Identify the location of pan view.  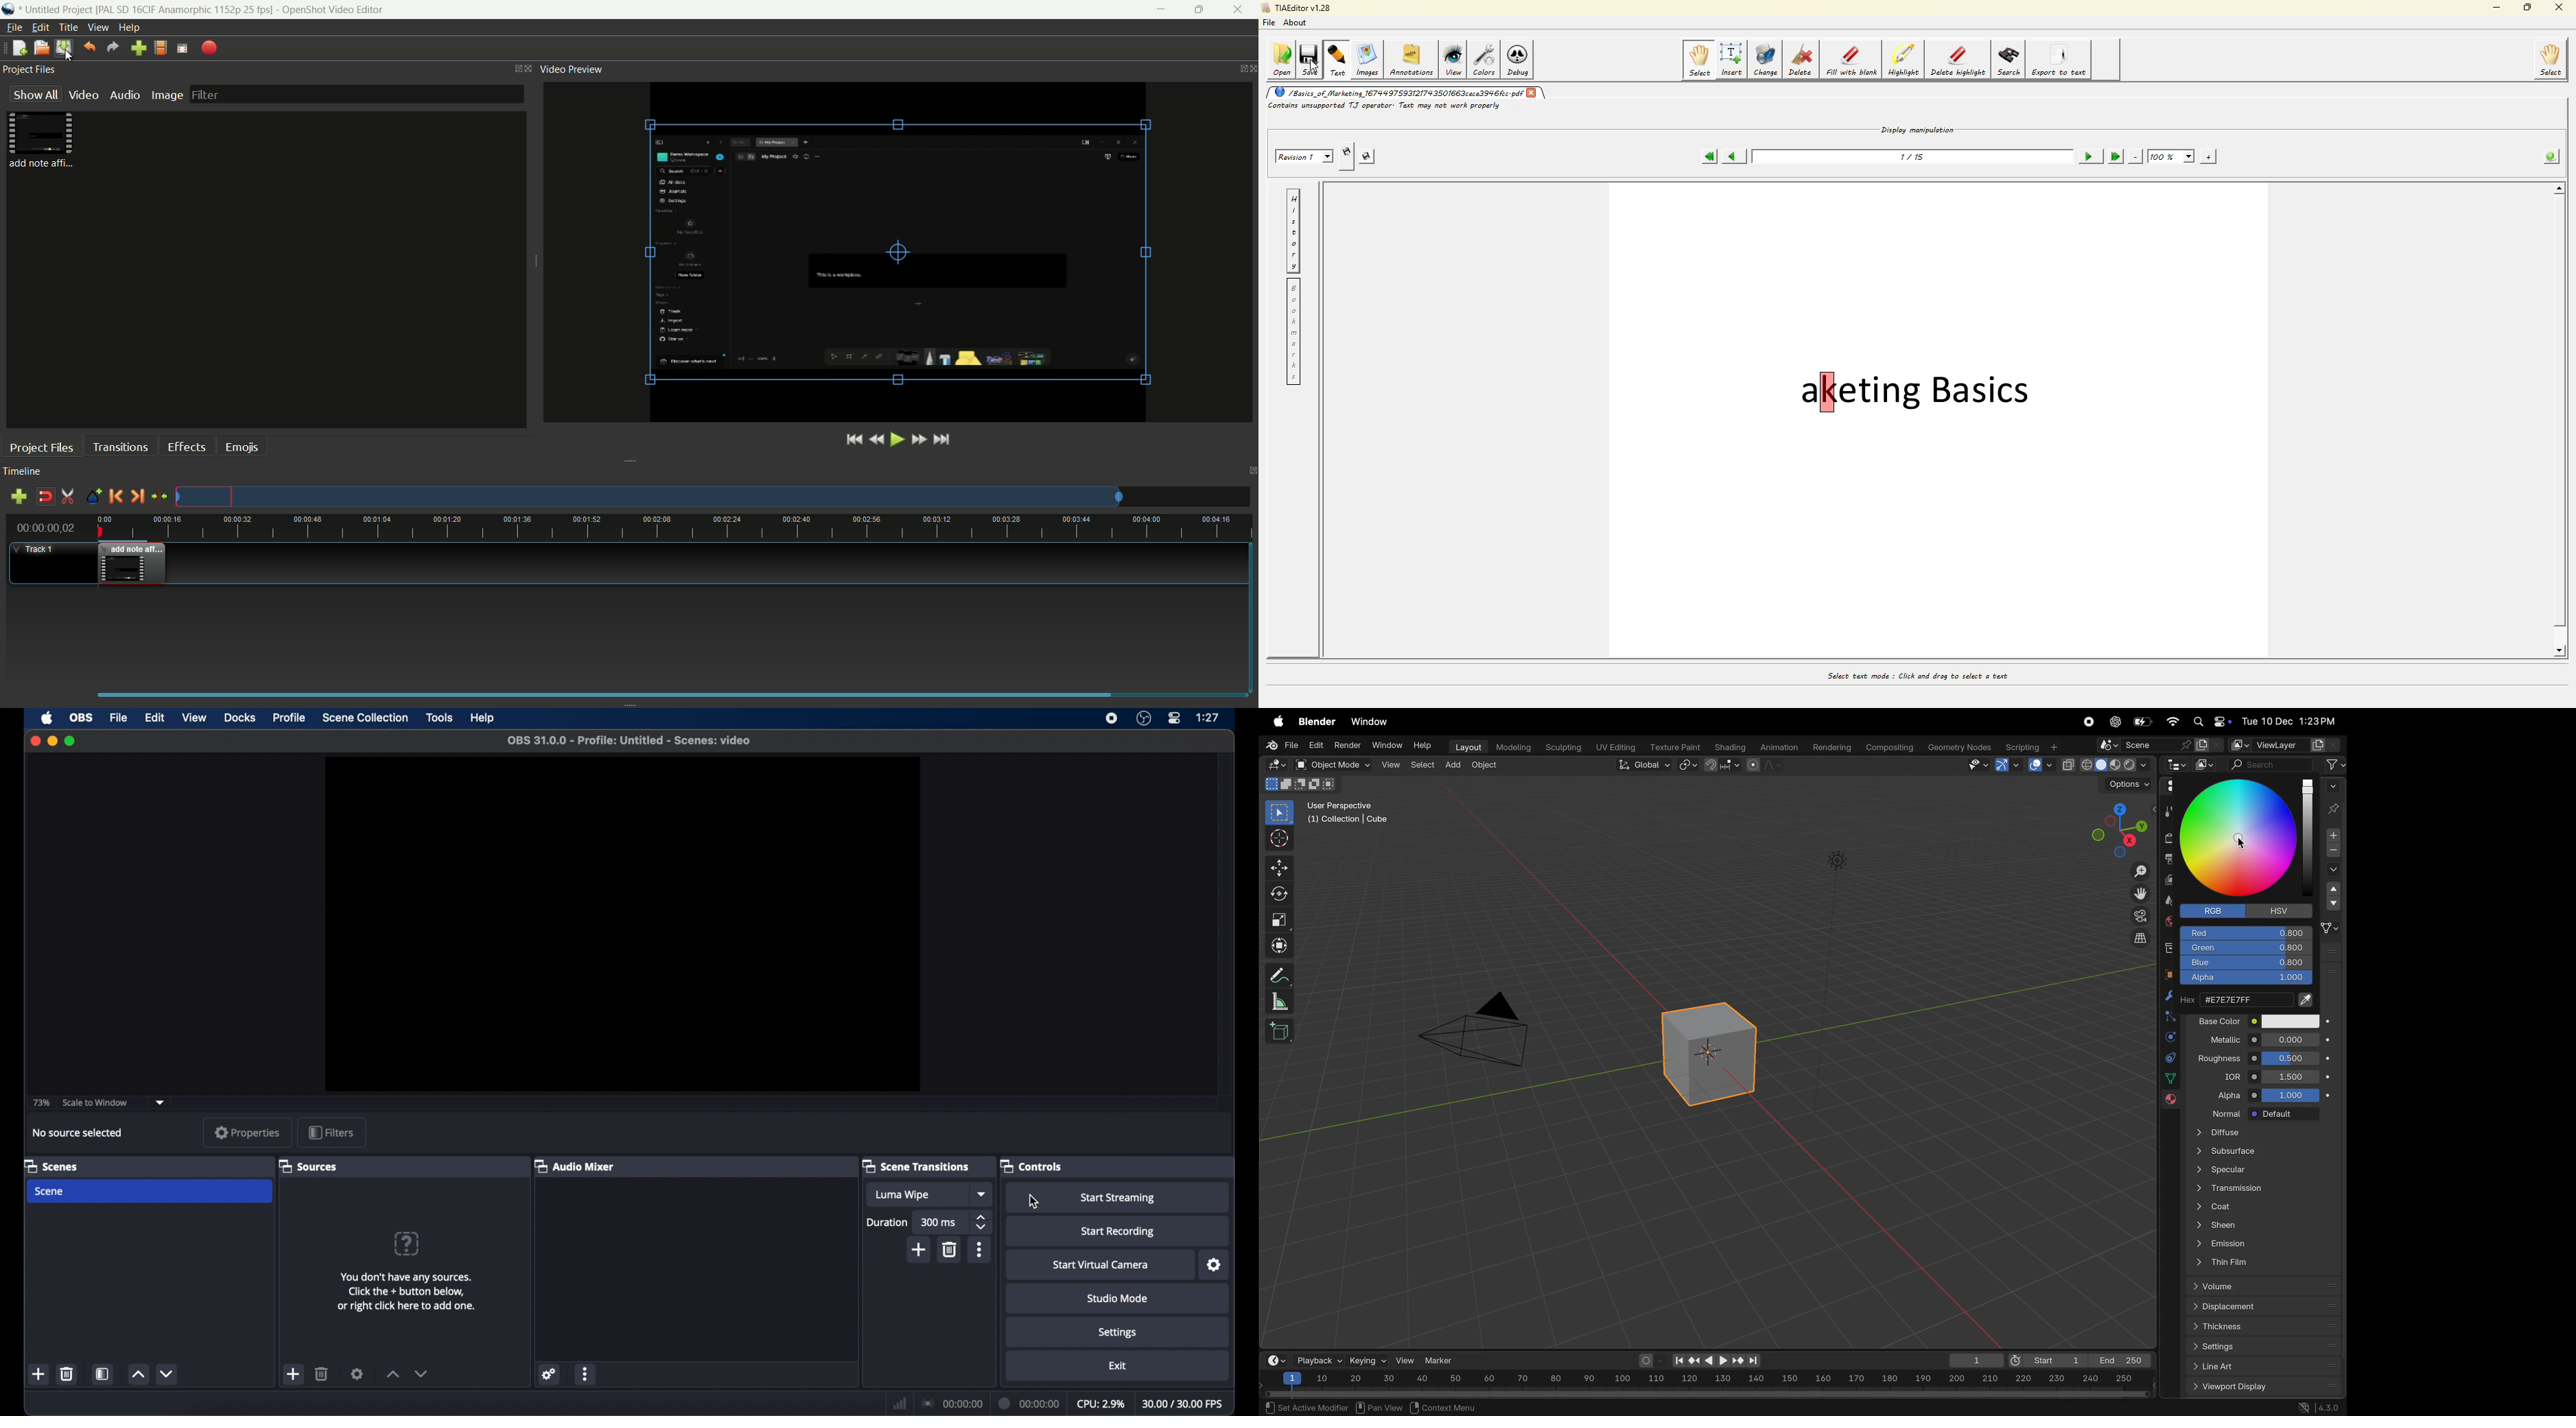
(1379, 1406).